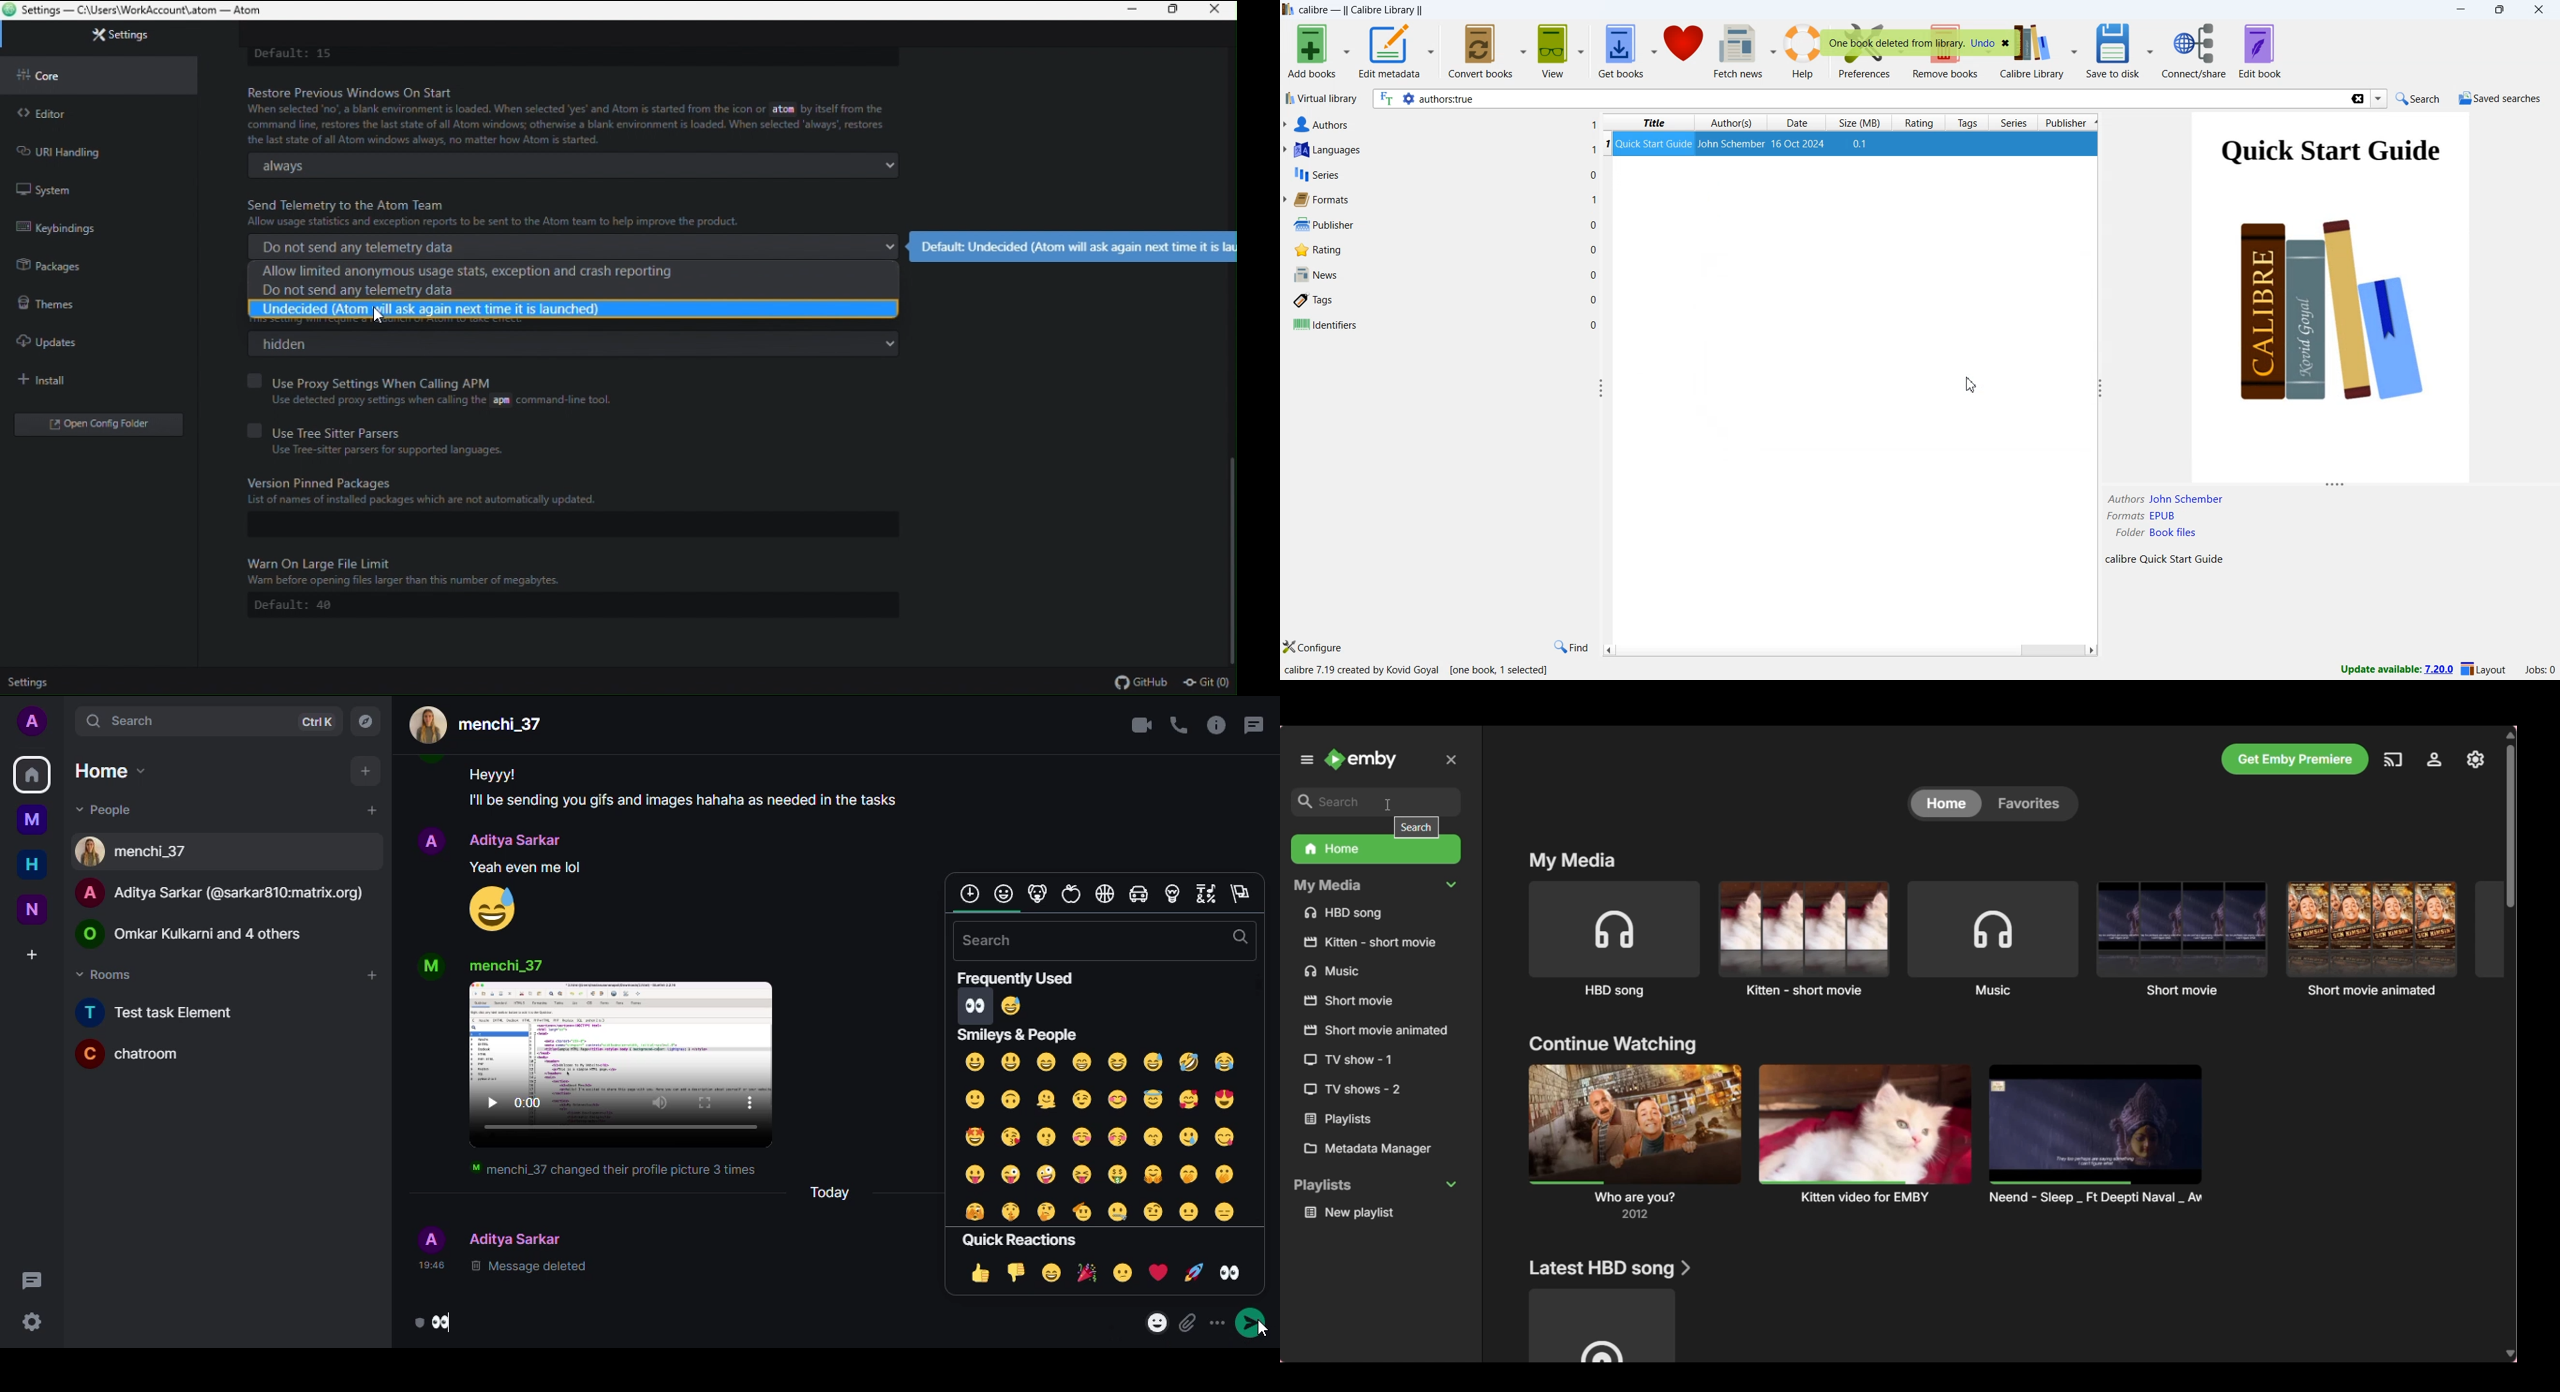  Describe the element at coordinates (573, 115) in the screenshot. I see `Restore previous window On Start When selected 'no,' a blank environment is loaded. When selected 'yes' and Atom is started from tge icon or atom by itself from the command line, restores the laststate of all Atom windows, otherwise a blank environment is loaded. When selected 'always, restores the last of all Atom windows always, no matter how Atom is started.'` at that location.